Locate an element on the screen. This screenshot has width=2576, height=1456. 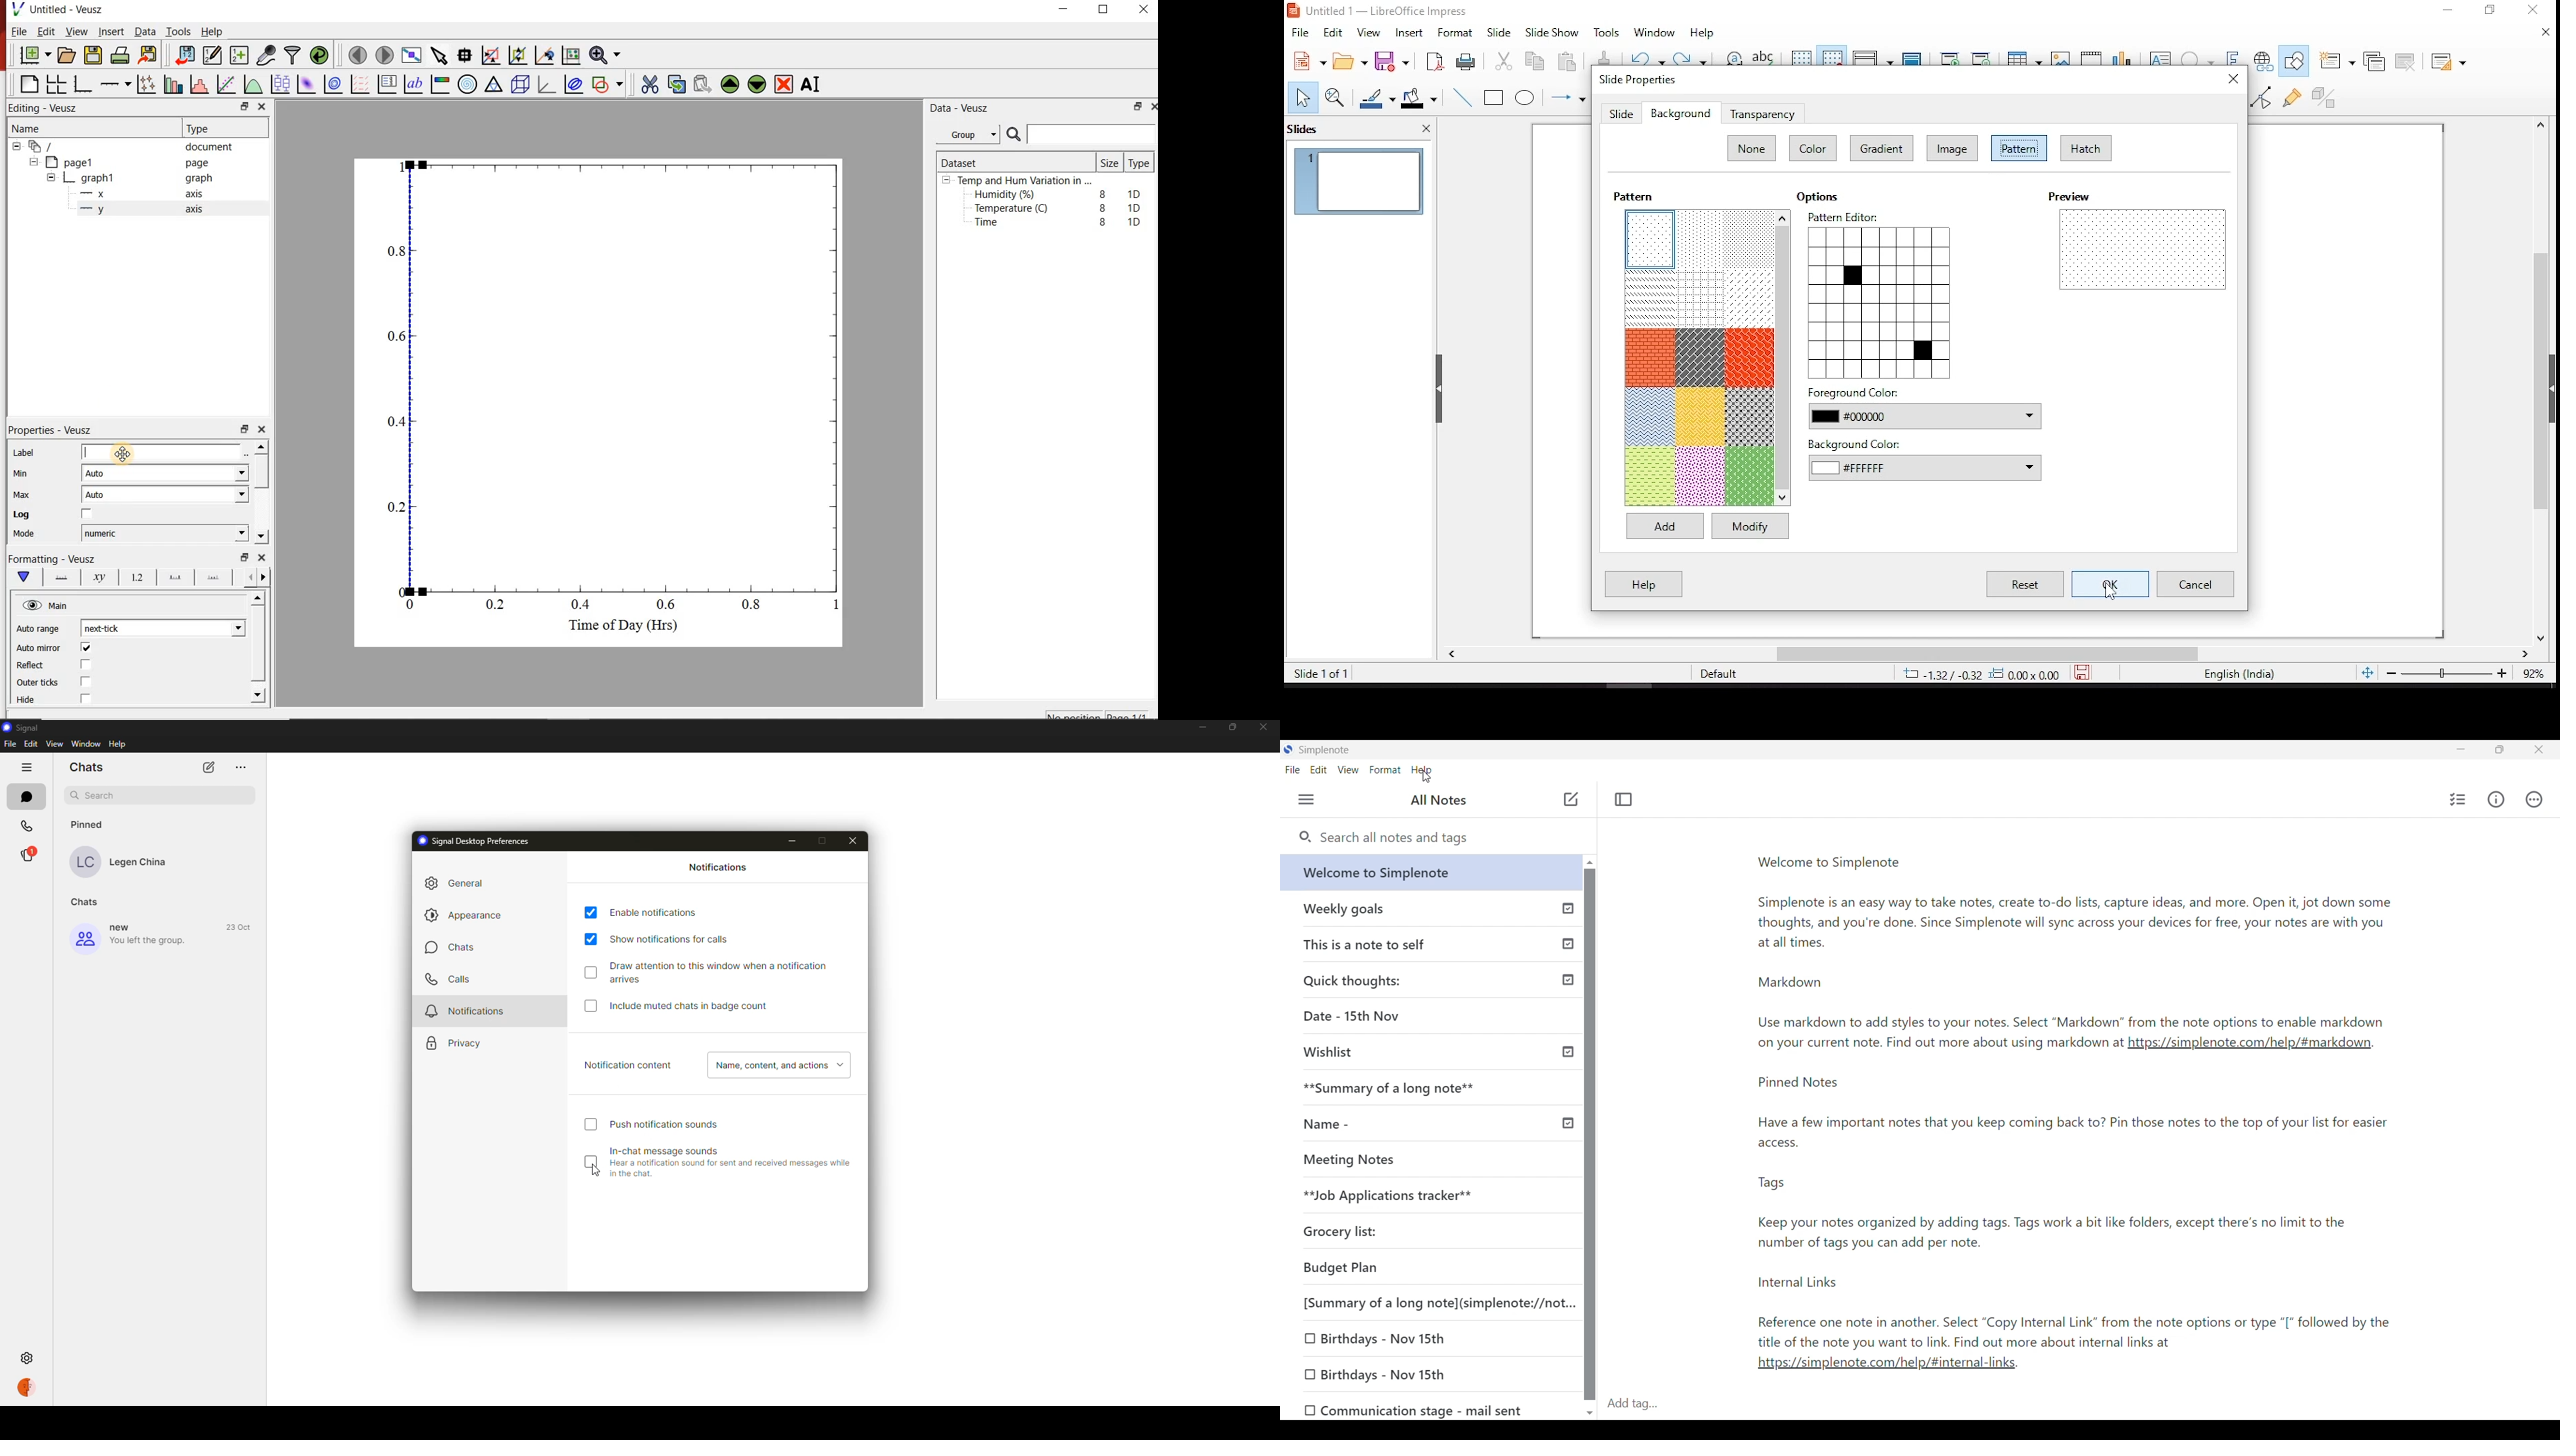
scroll bar is located at coordinates (263, 490).